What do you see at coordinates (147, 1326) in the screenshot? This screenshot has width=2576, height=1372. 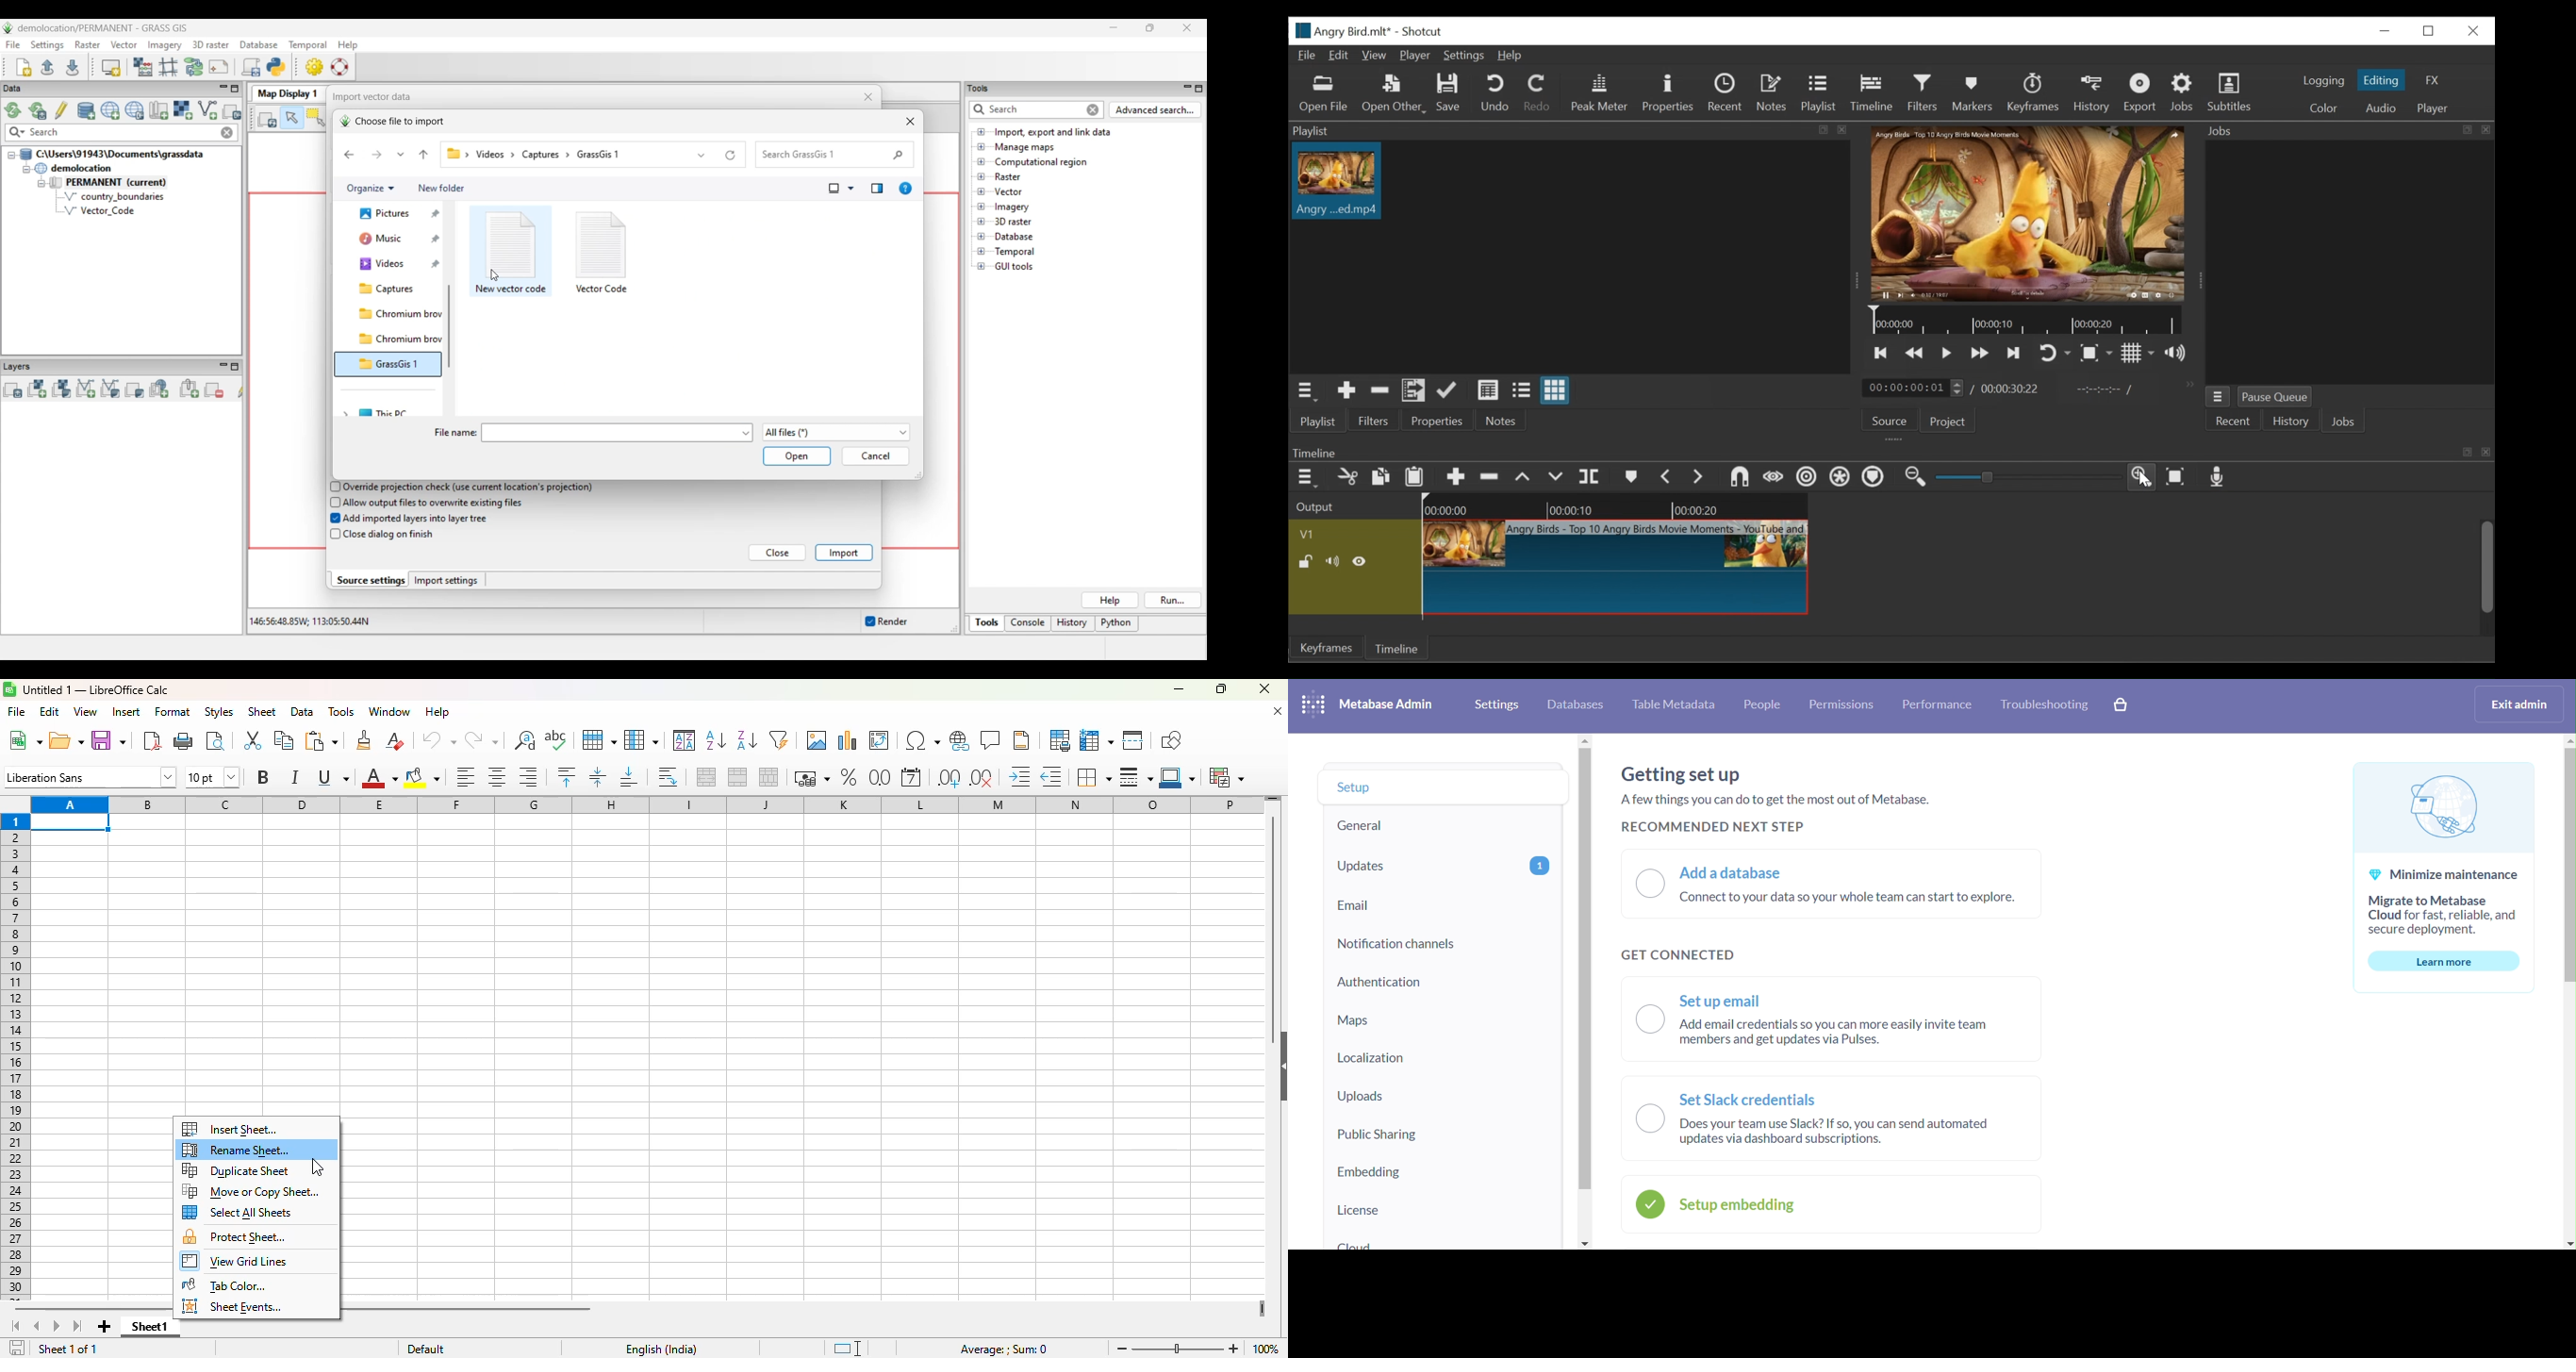 I see `sheet1` at bounding box center [147, 1326].